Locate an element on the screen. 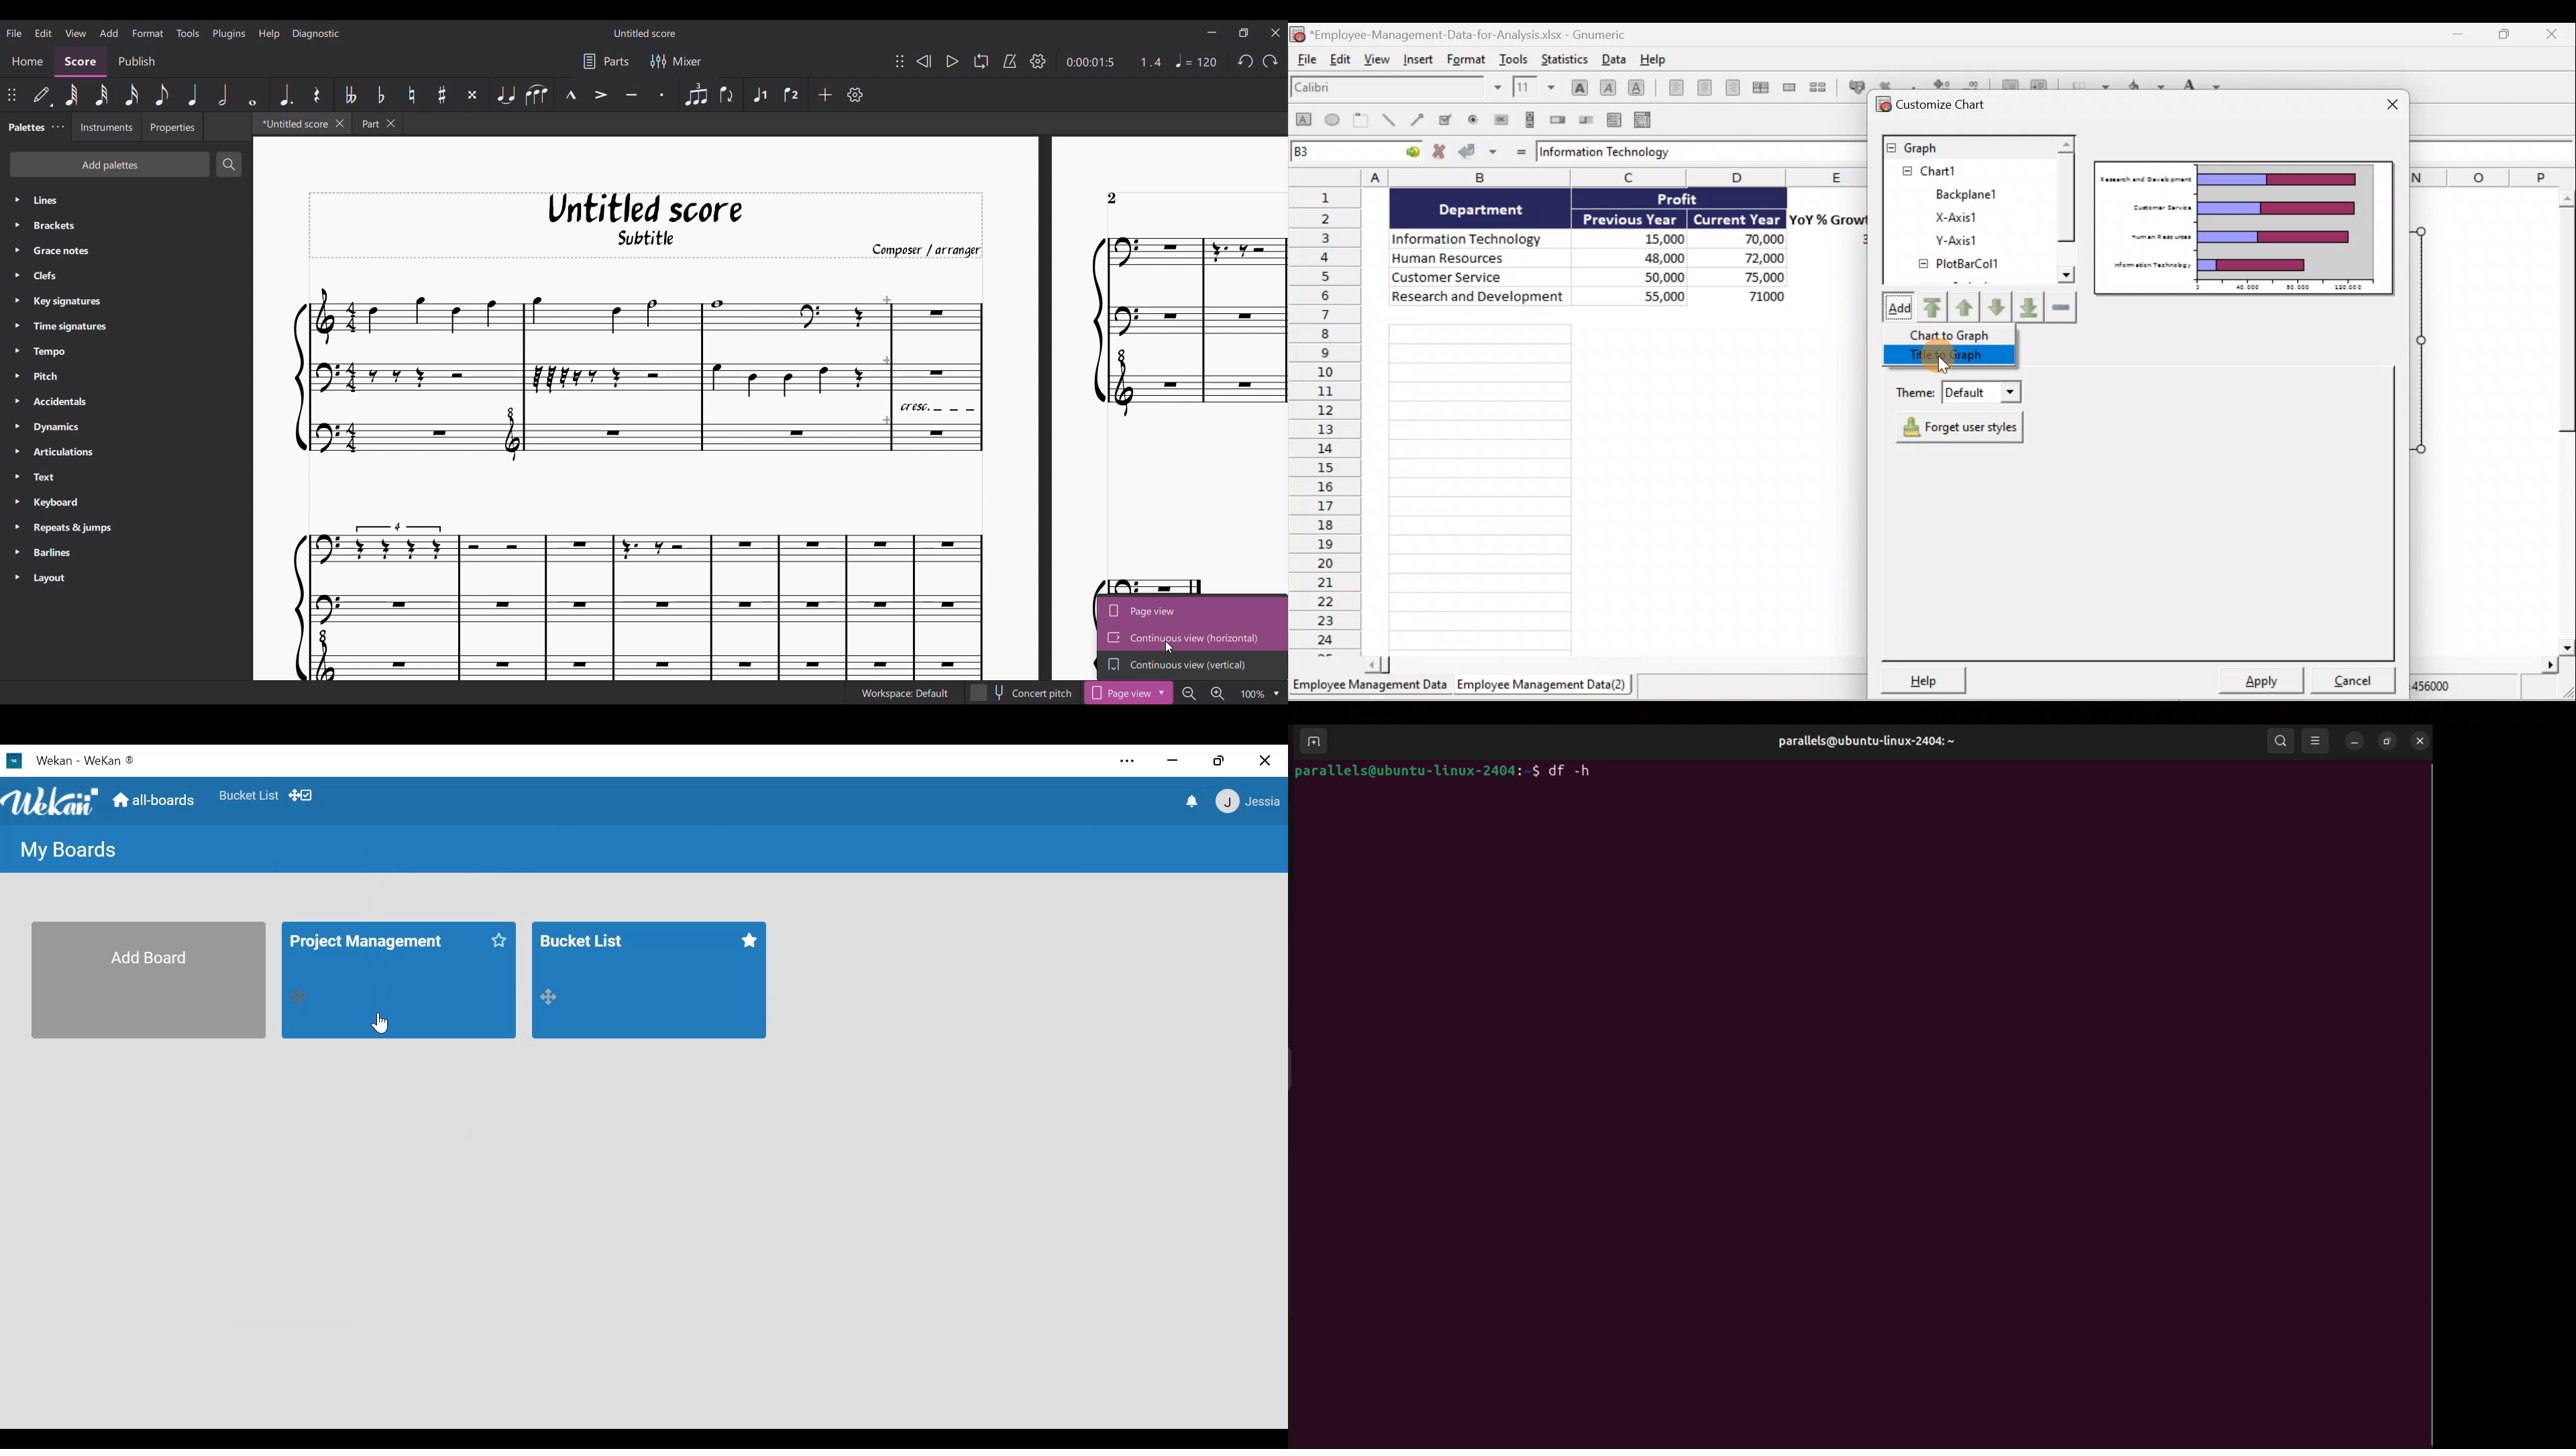  Theme is located at coordinates (1957, 388).